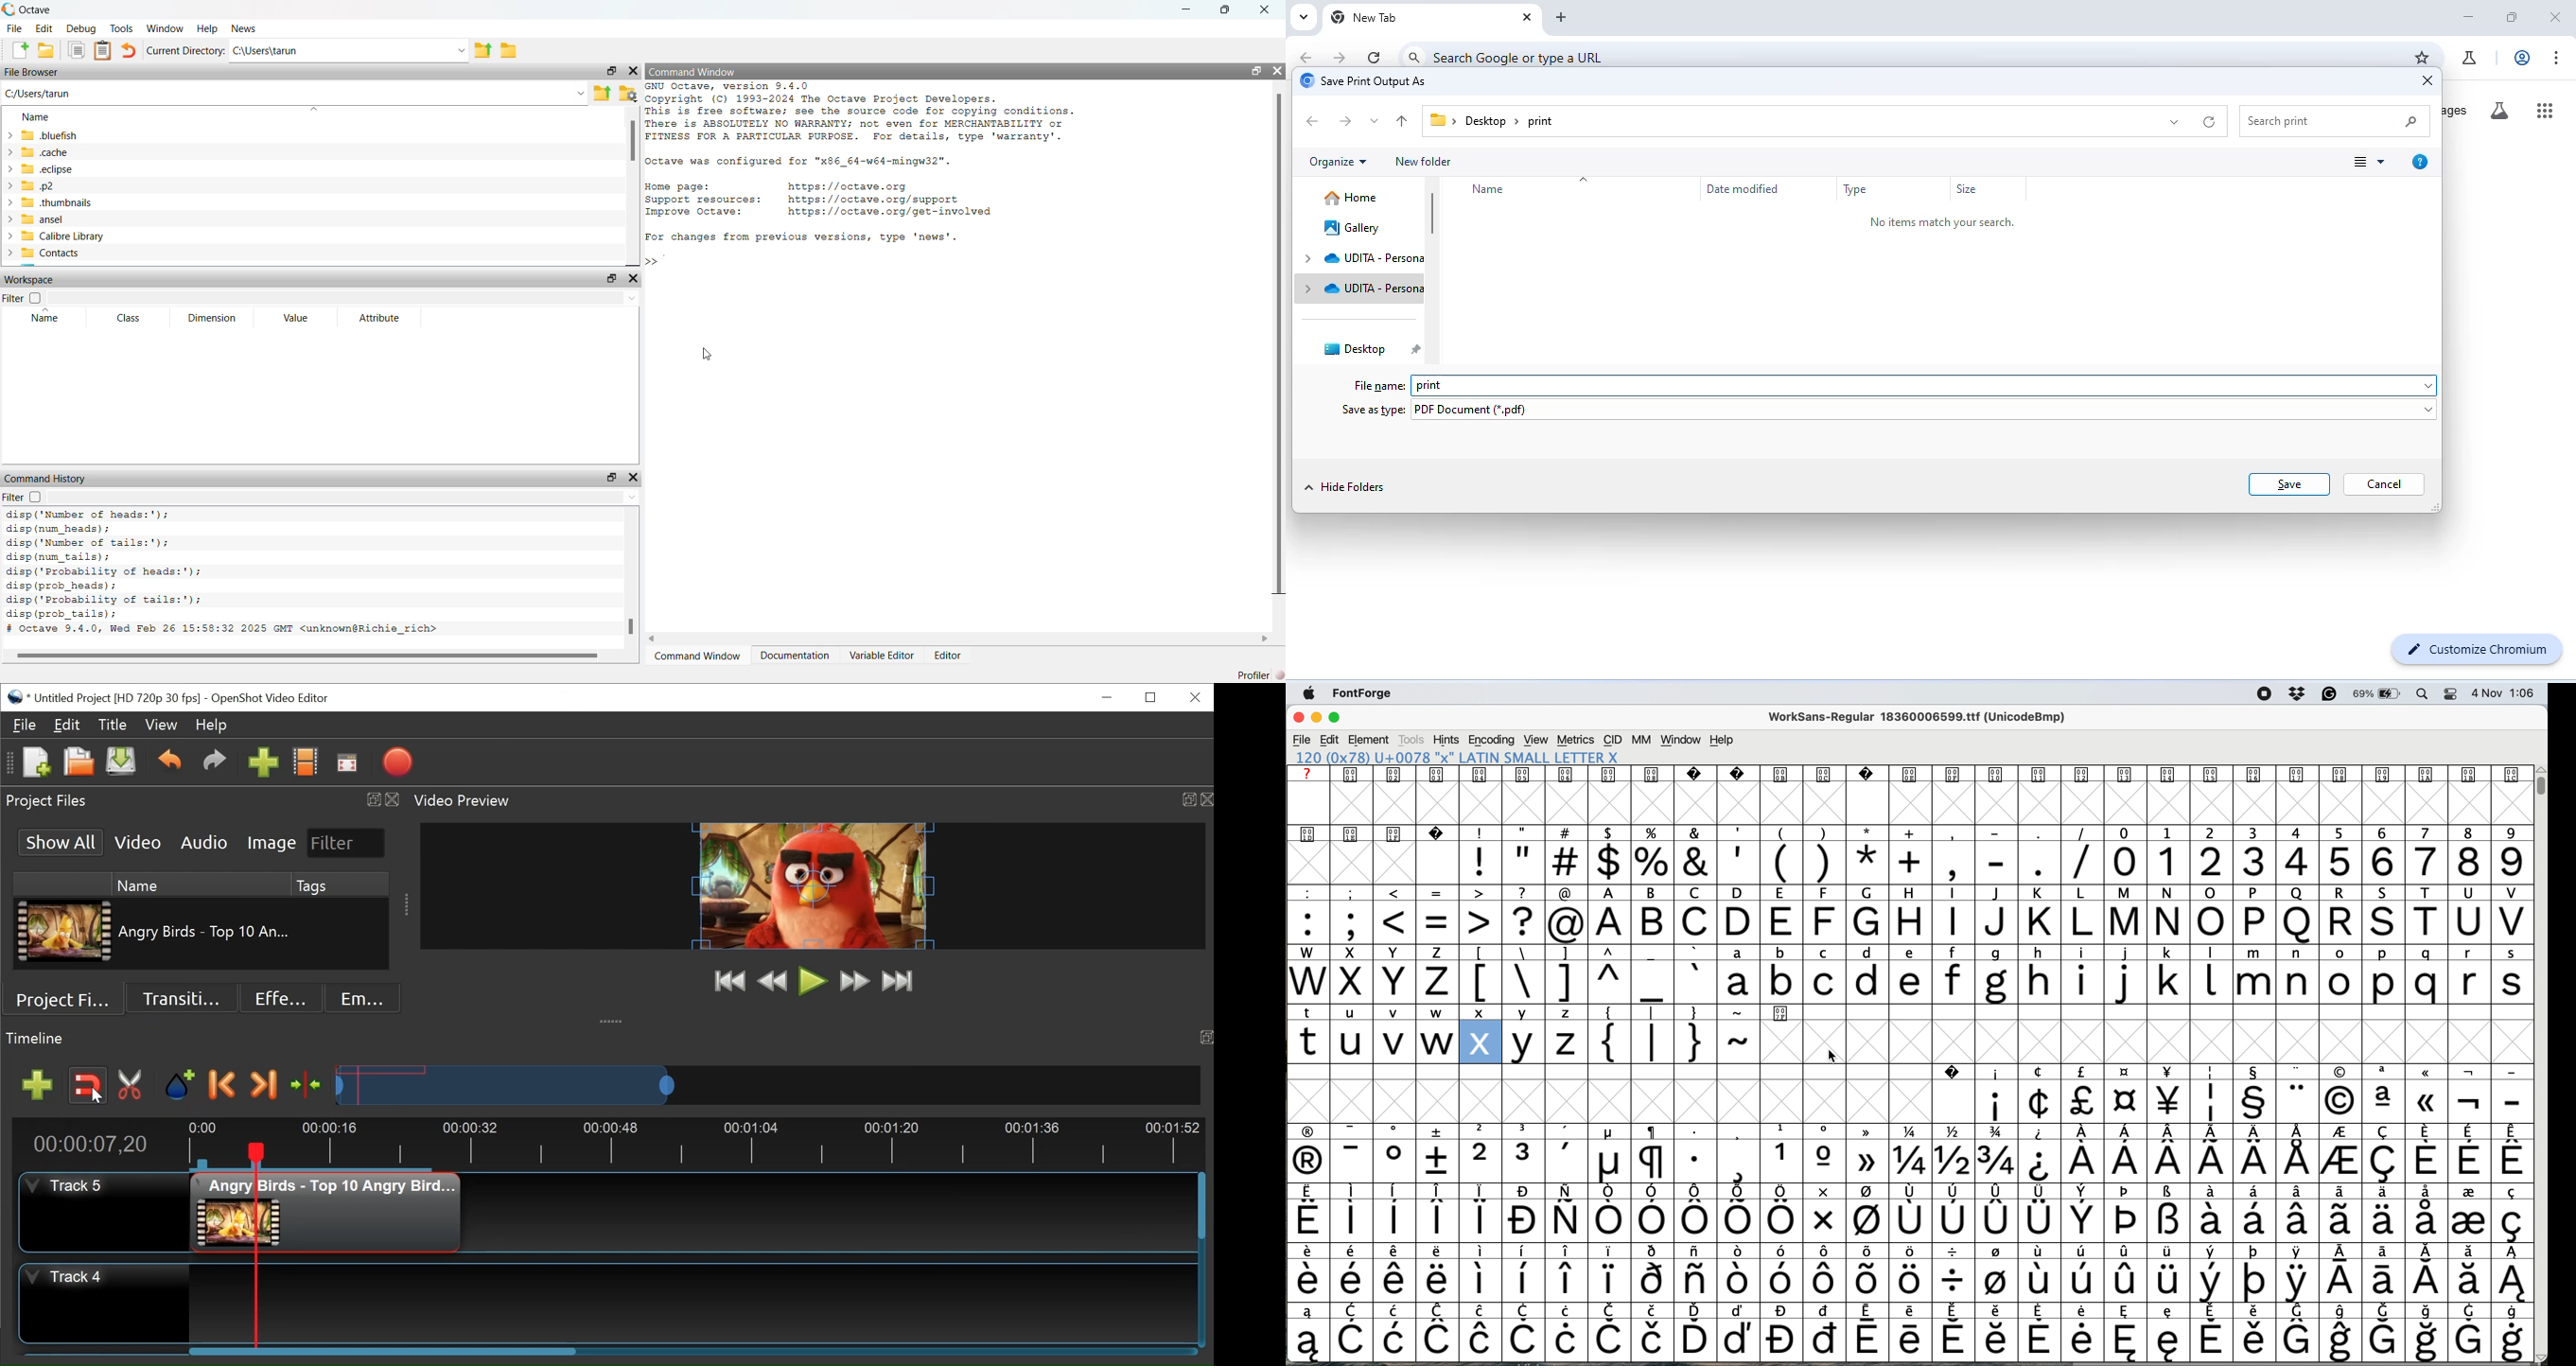 The image size is (2576, 1372). What do you see at coordinates (794, 656) in the screenshot?
I see `Documentation` at bounding box center [794, 656].